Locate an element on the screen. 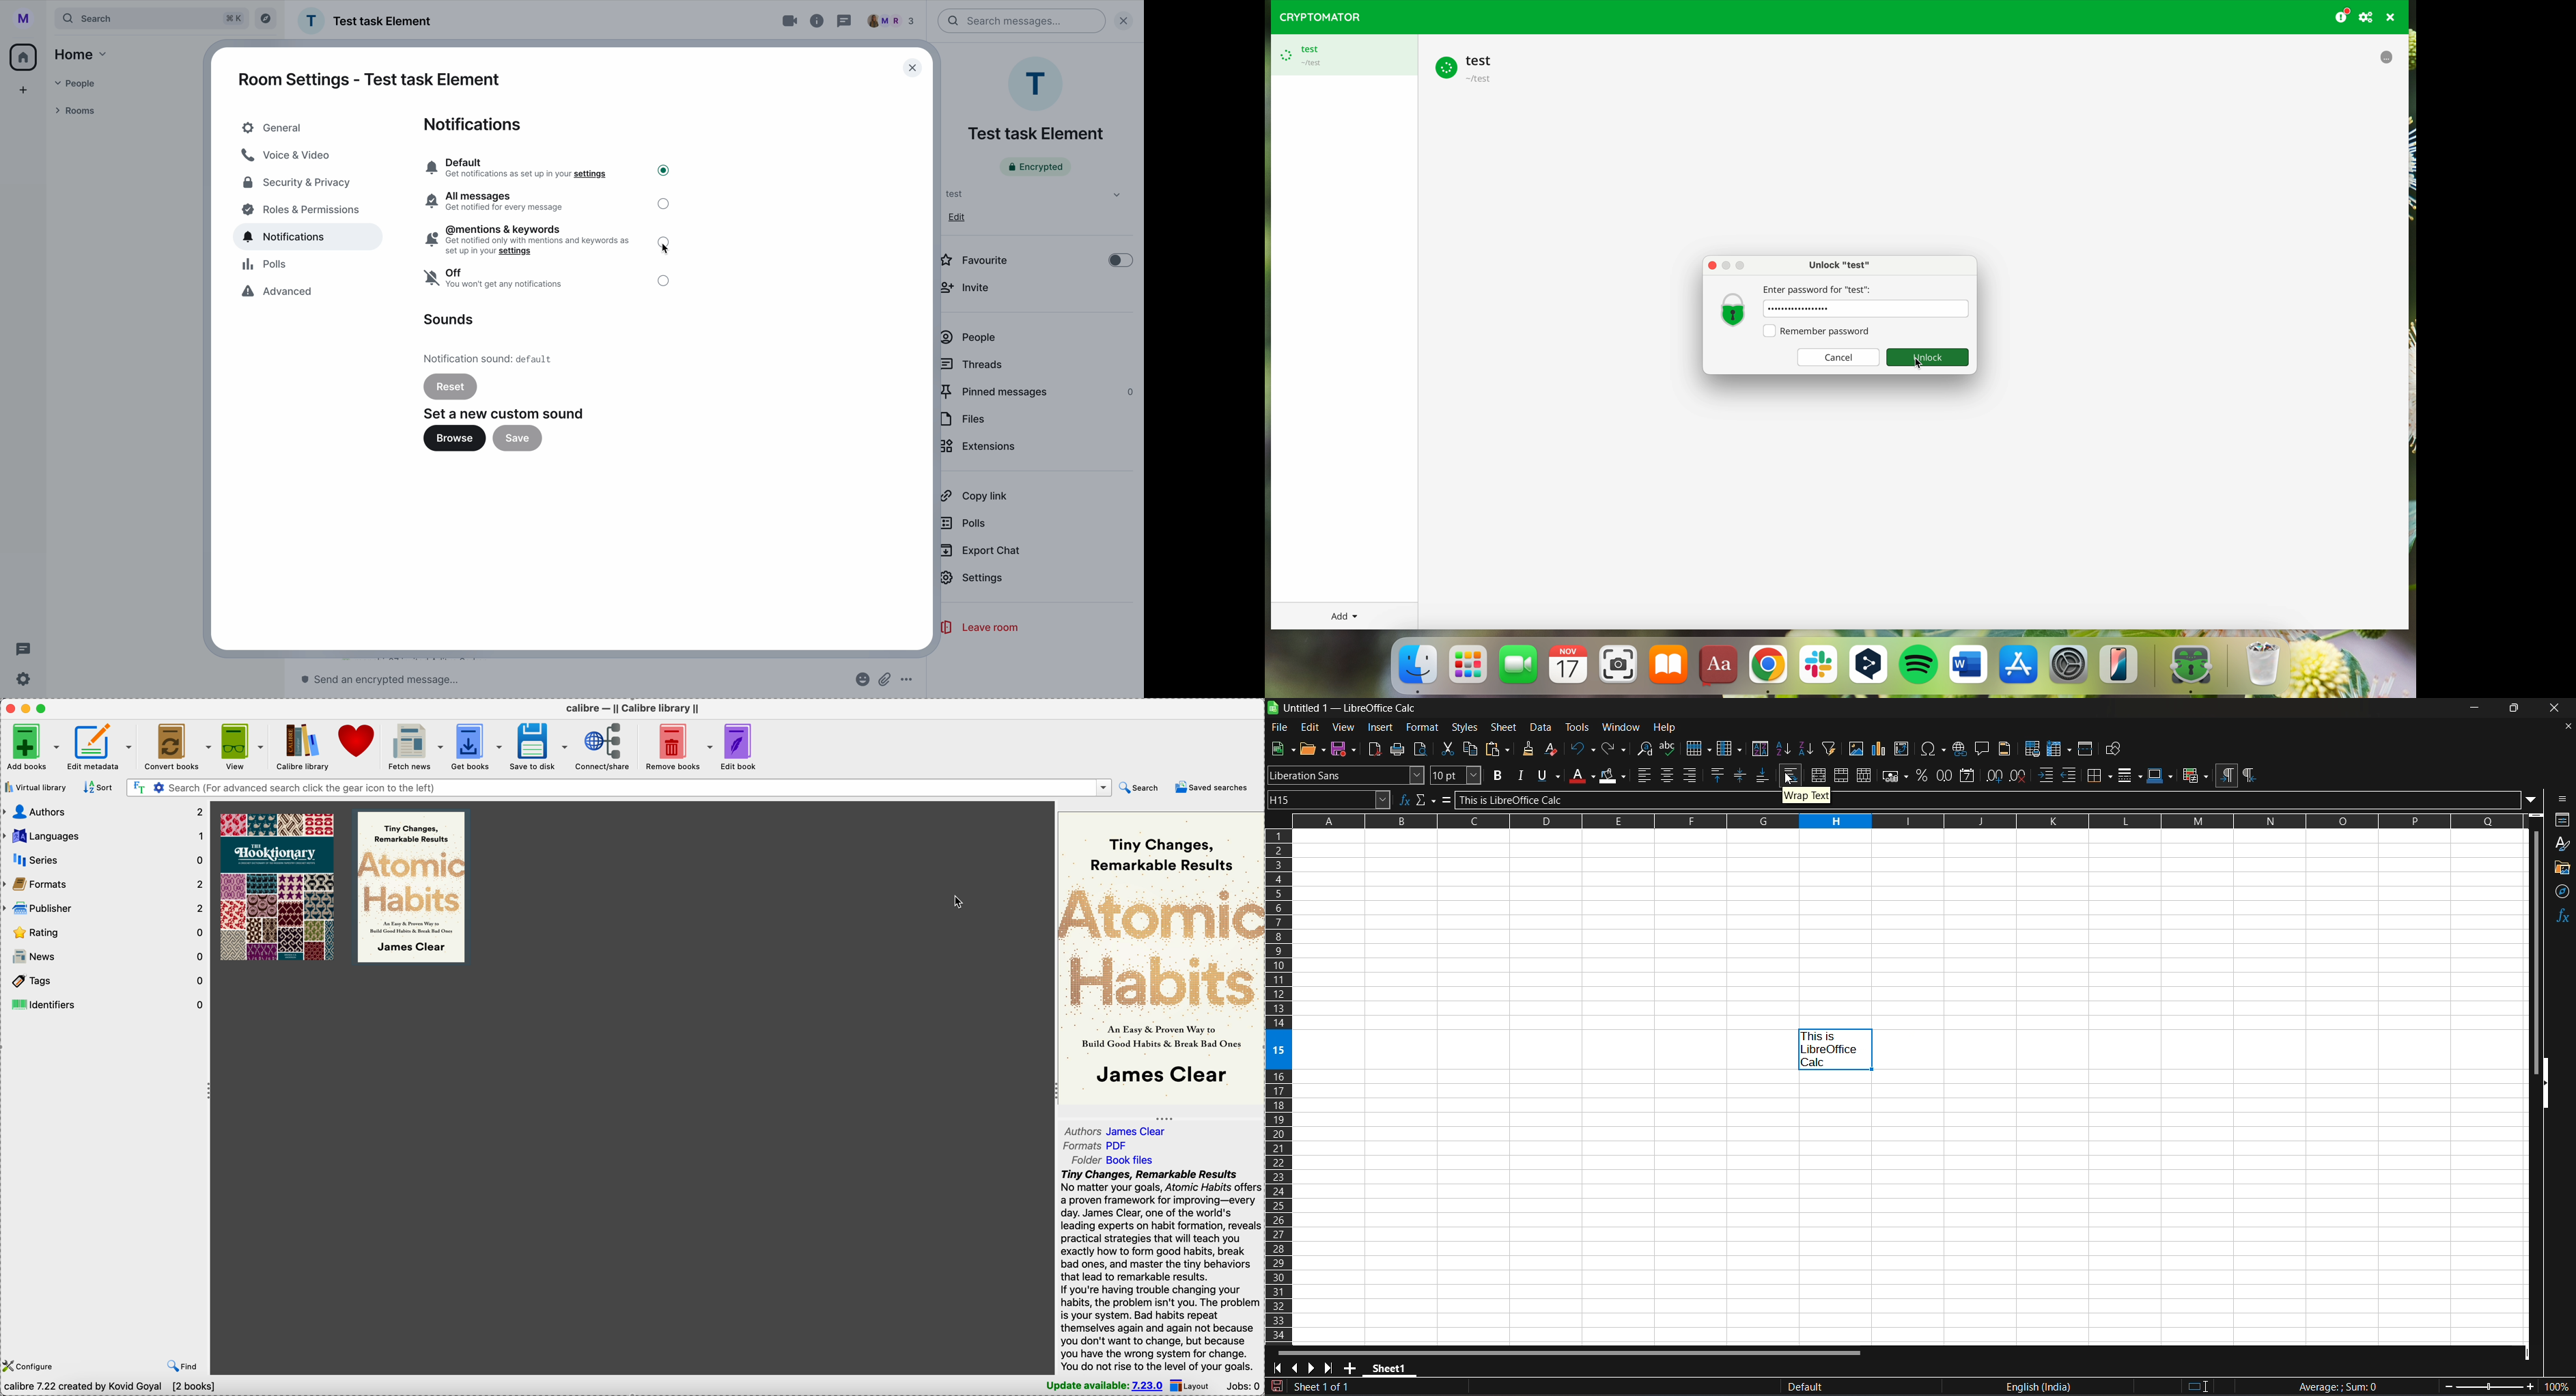 This screenshot has width=2576, height=1400. default is located at coordinates (1839, 1388).